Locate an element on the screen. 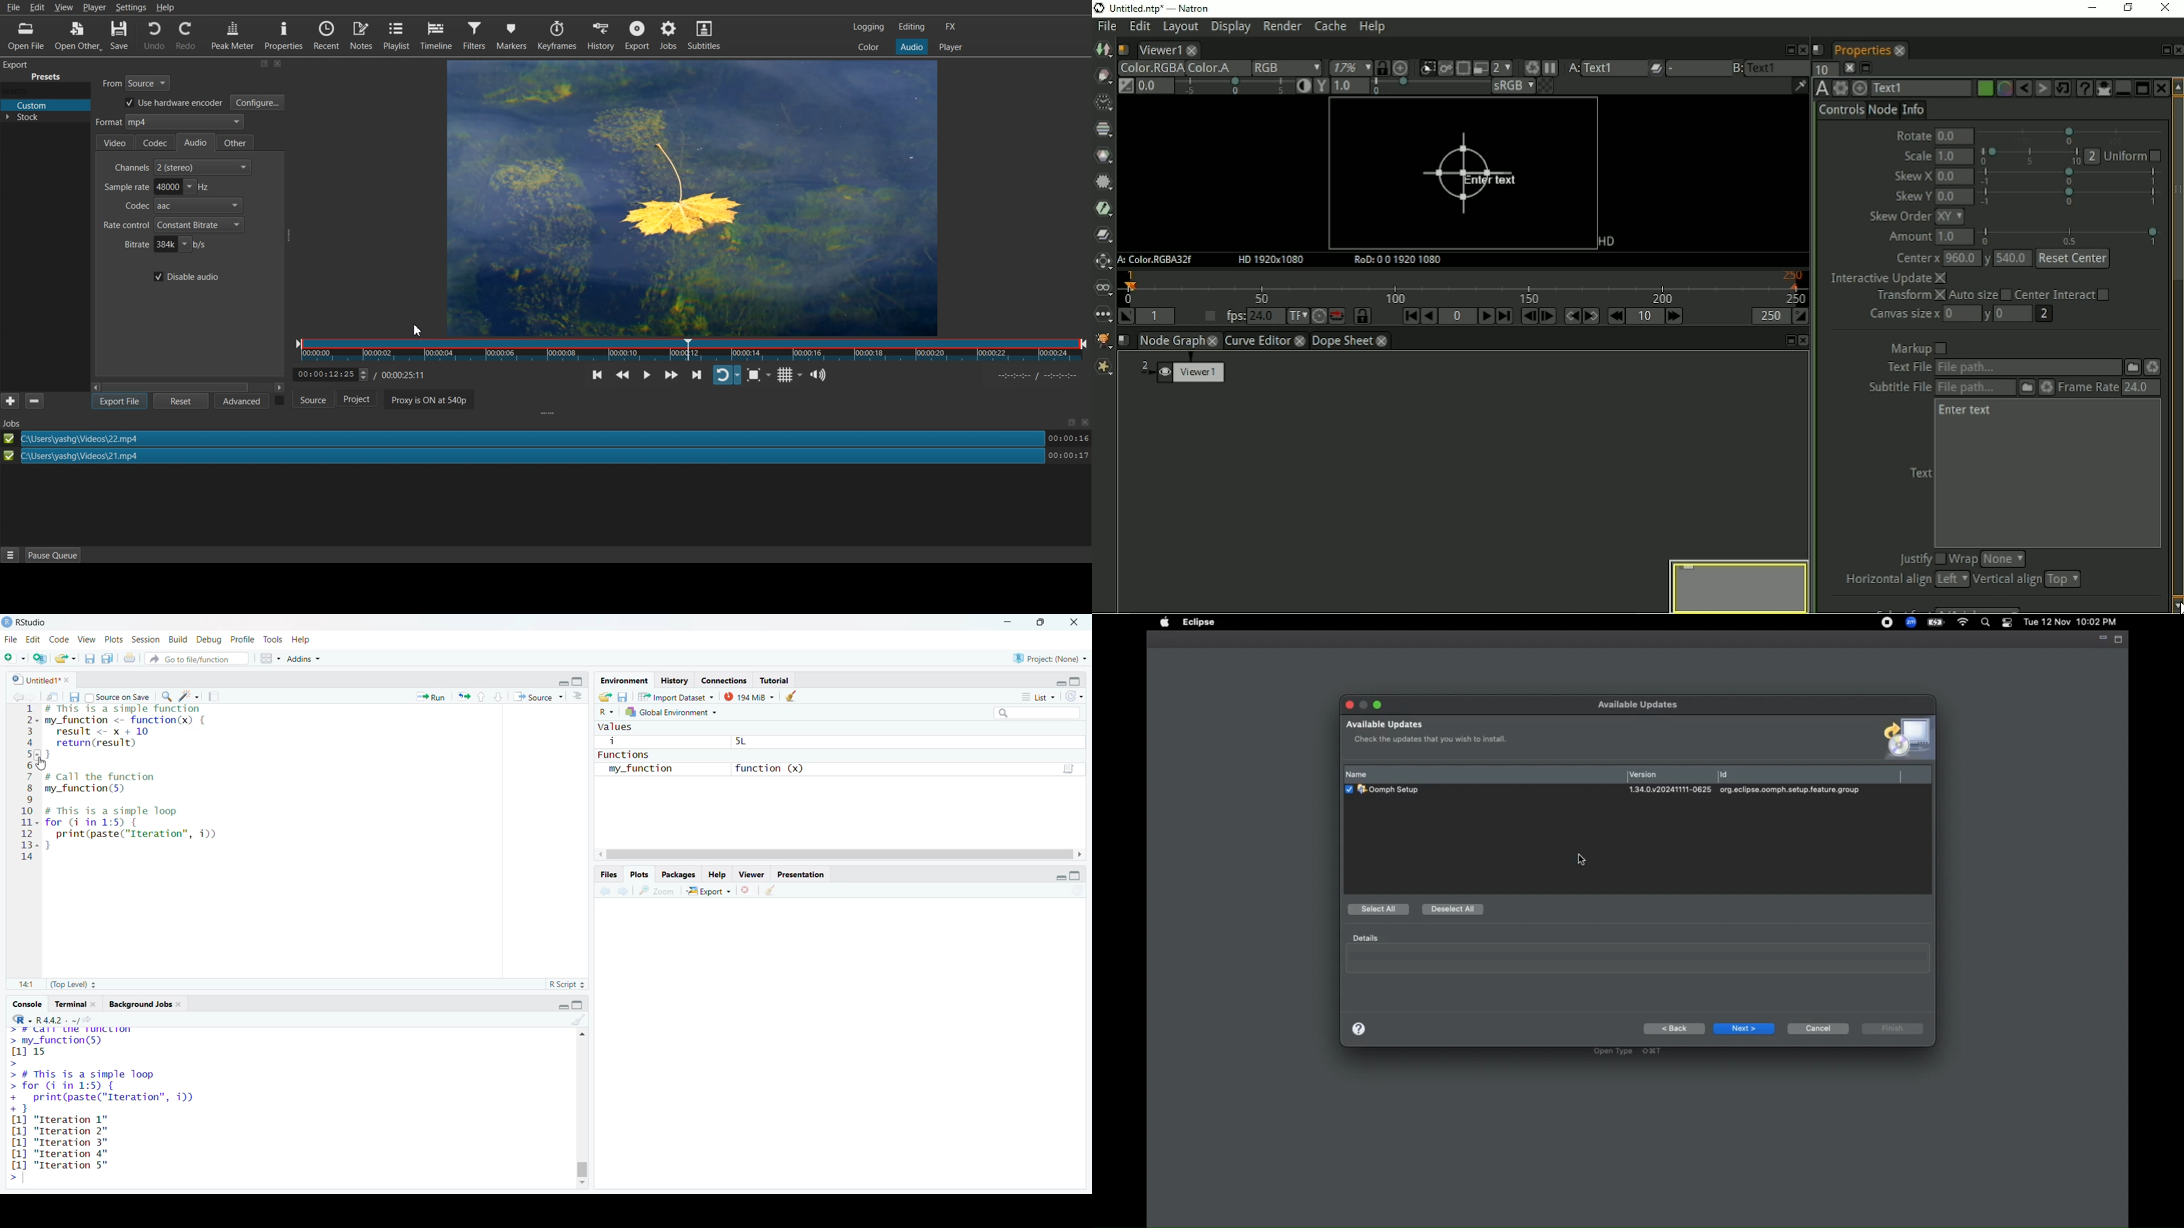 This screenshot has width=2184, height=1232. (Top Level) is located at coordinates (72, 986).